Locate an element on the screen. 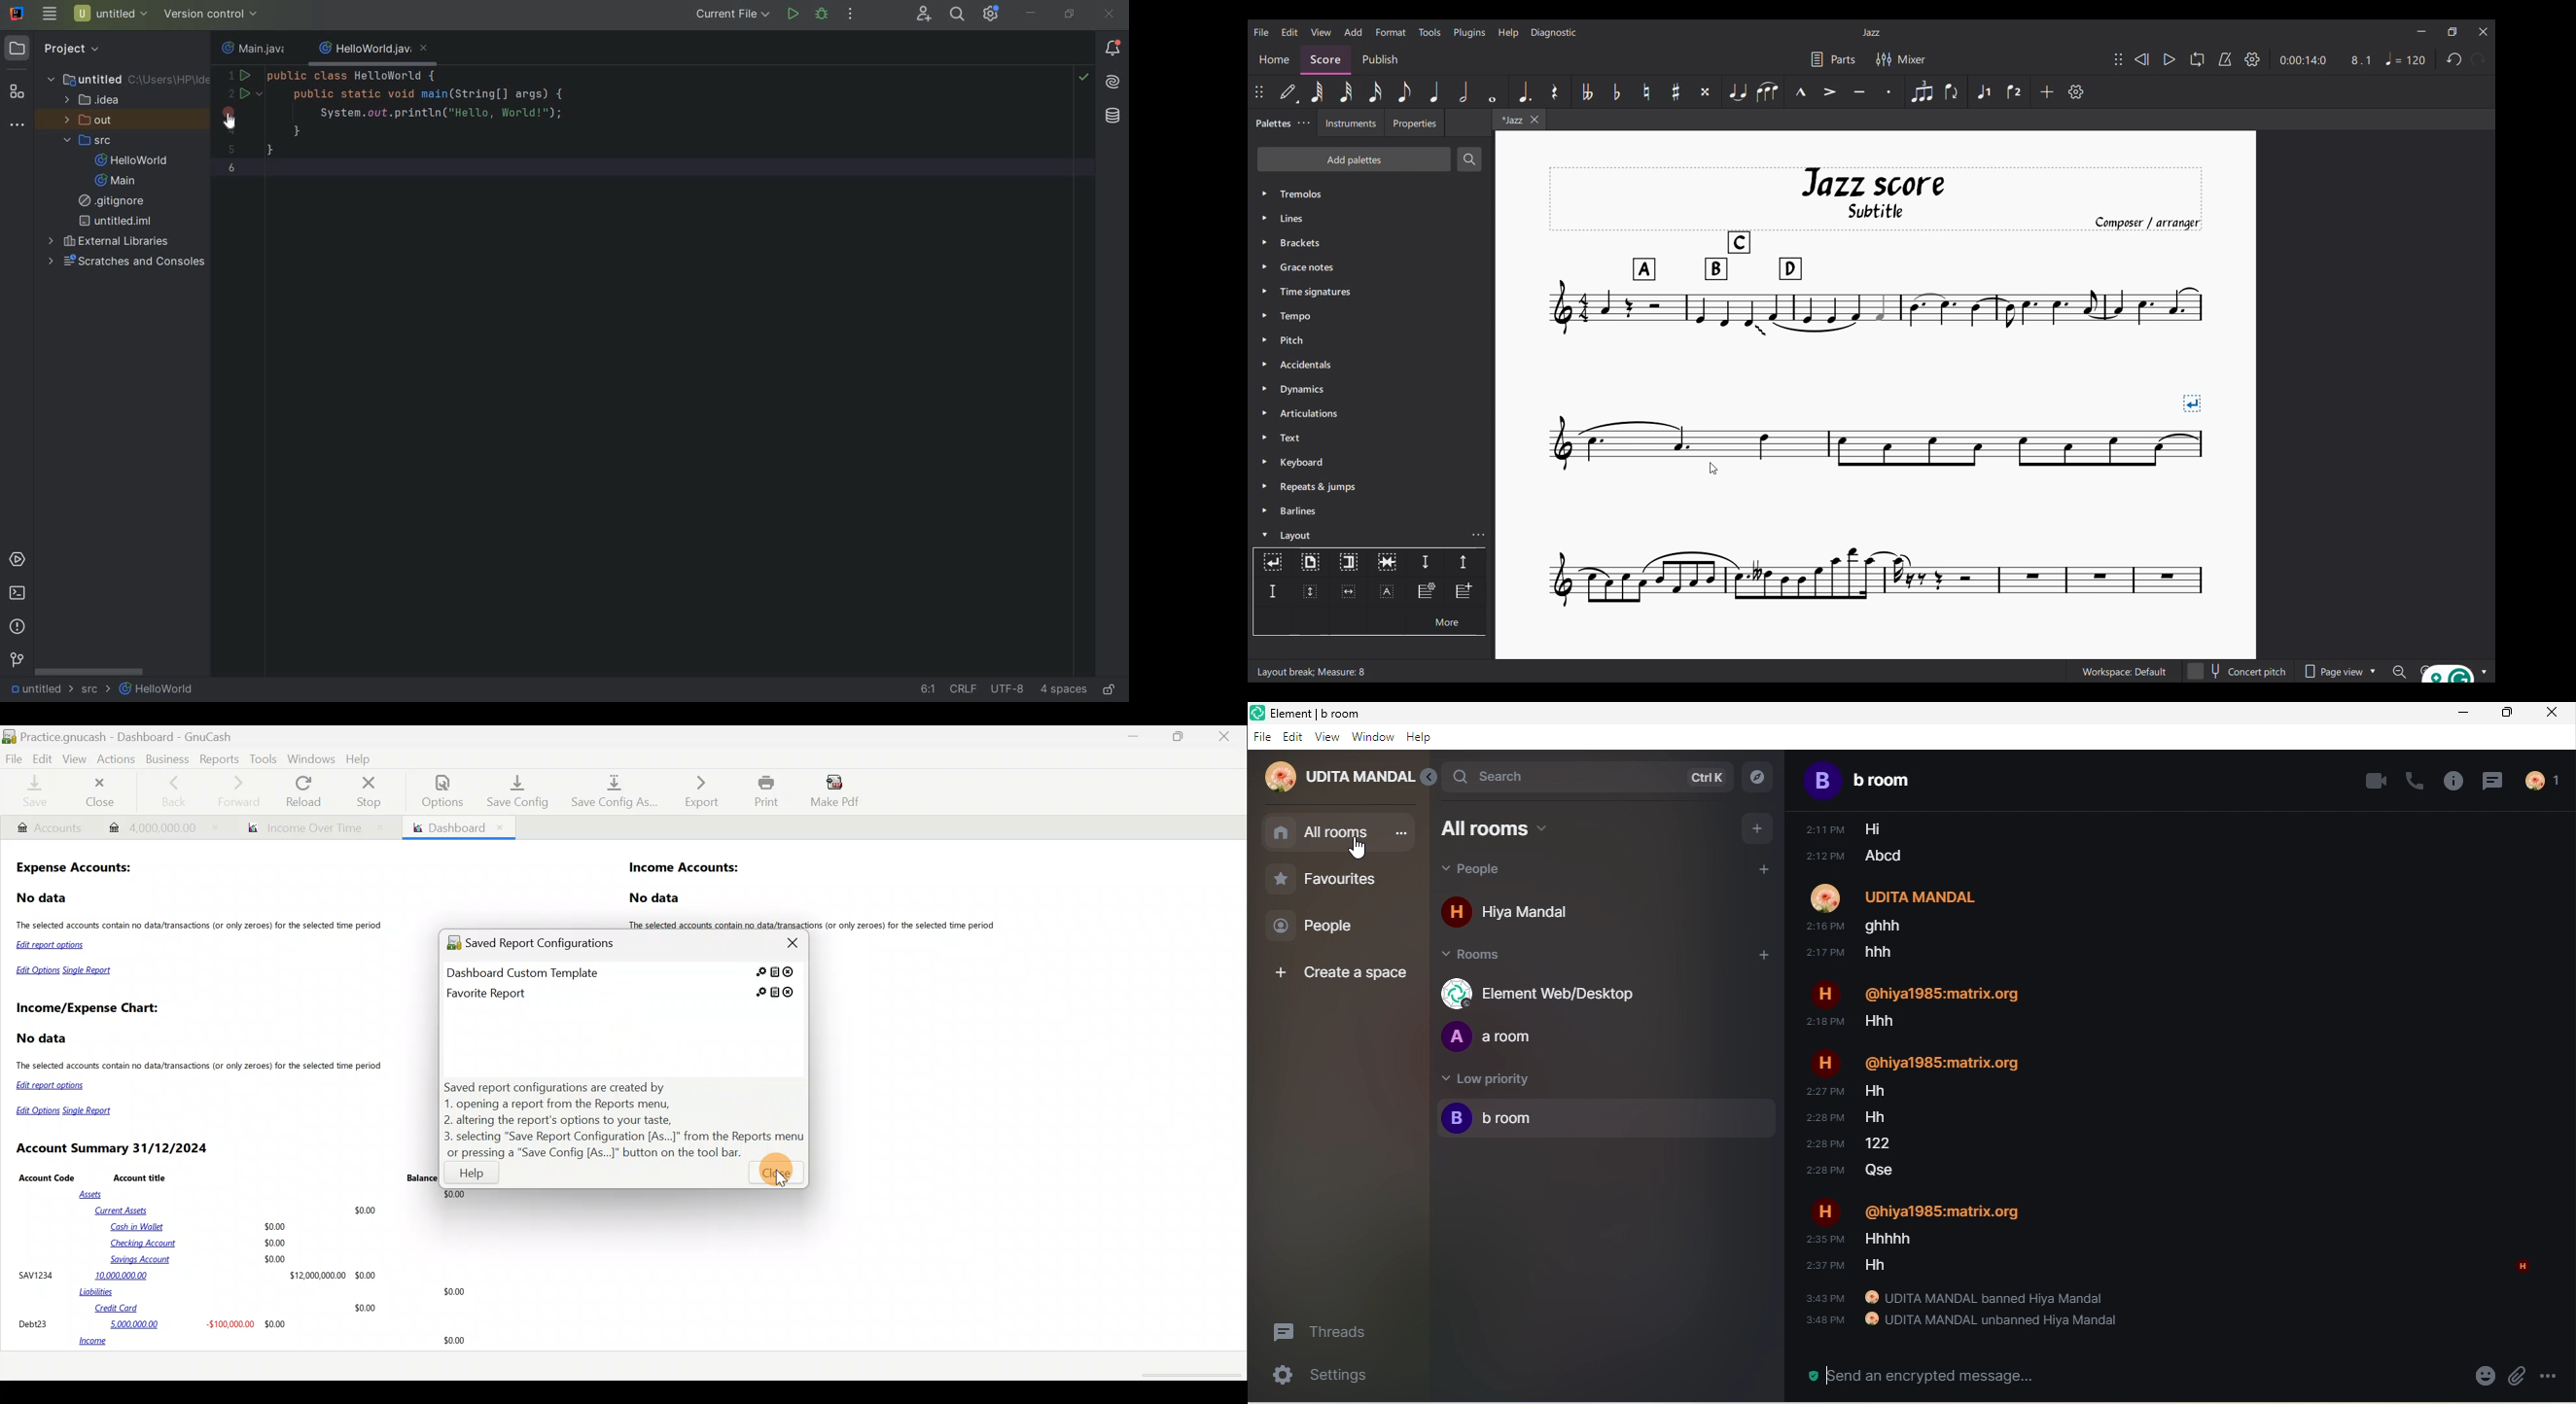 This screenshot has height=1428, width=2576. Dashboard is located at coordinates (458, 827).